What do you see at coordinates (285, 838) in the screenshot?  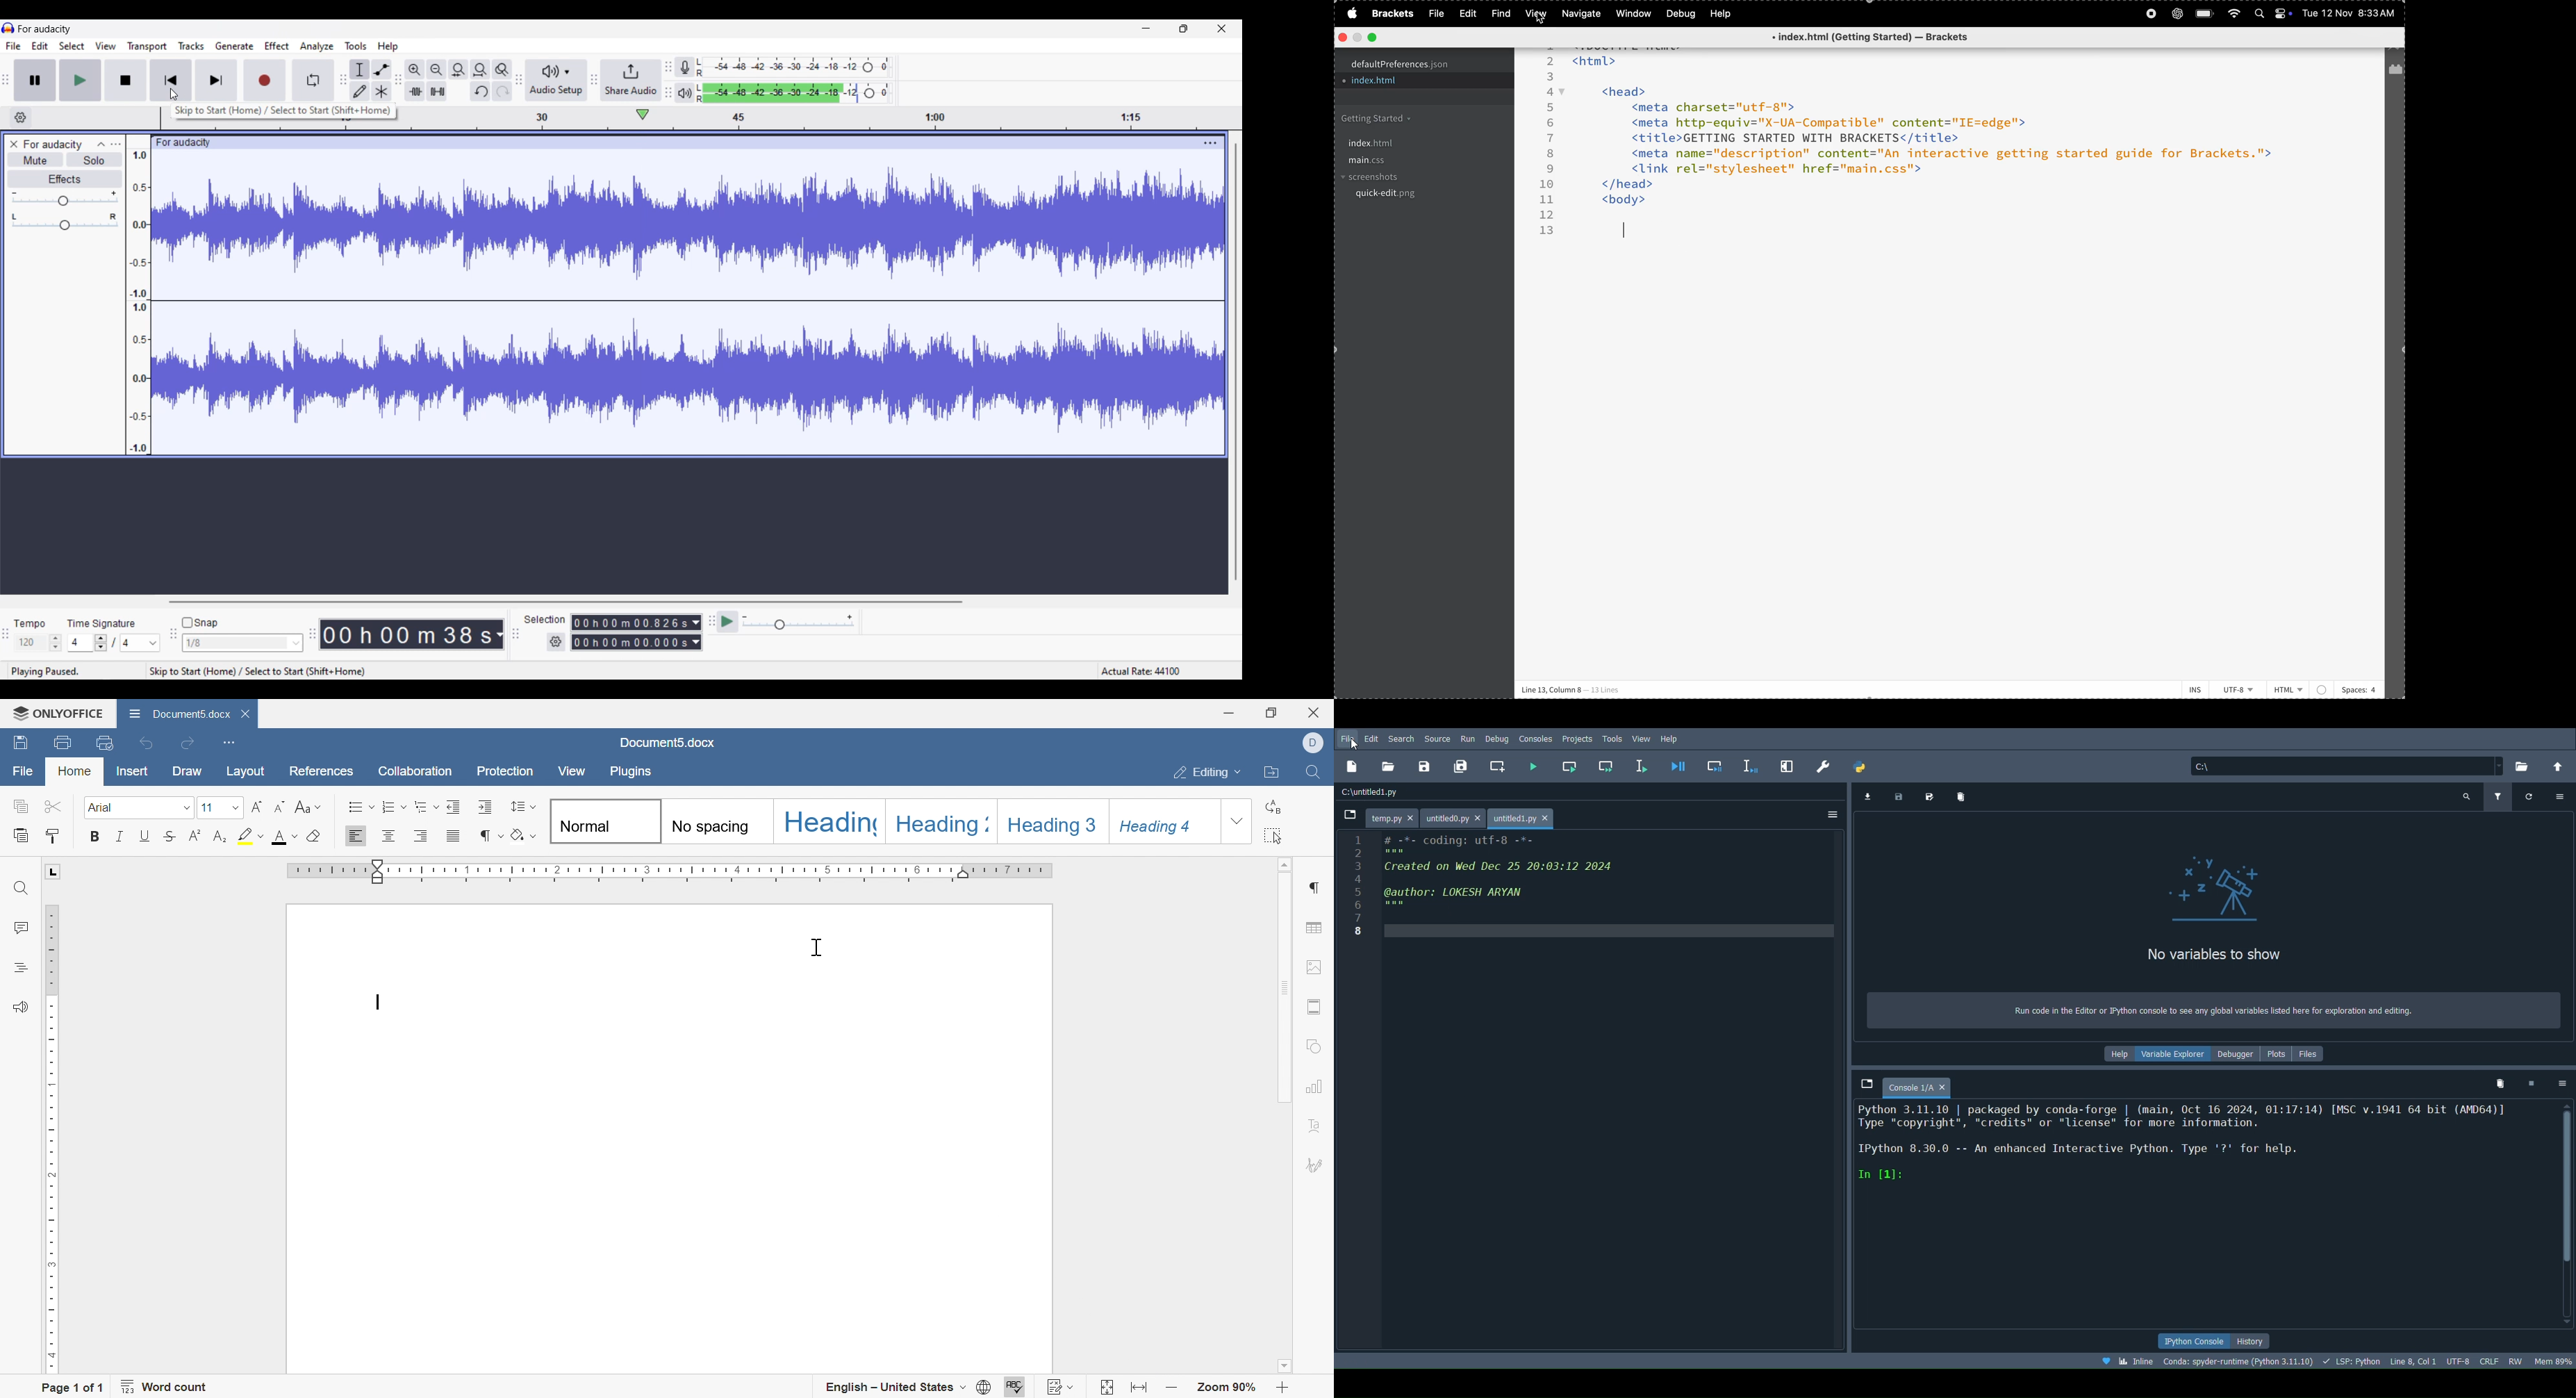 I see `font color` at bounding box center [285, 838].